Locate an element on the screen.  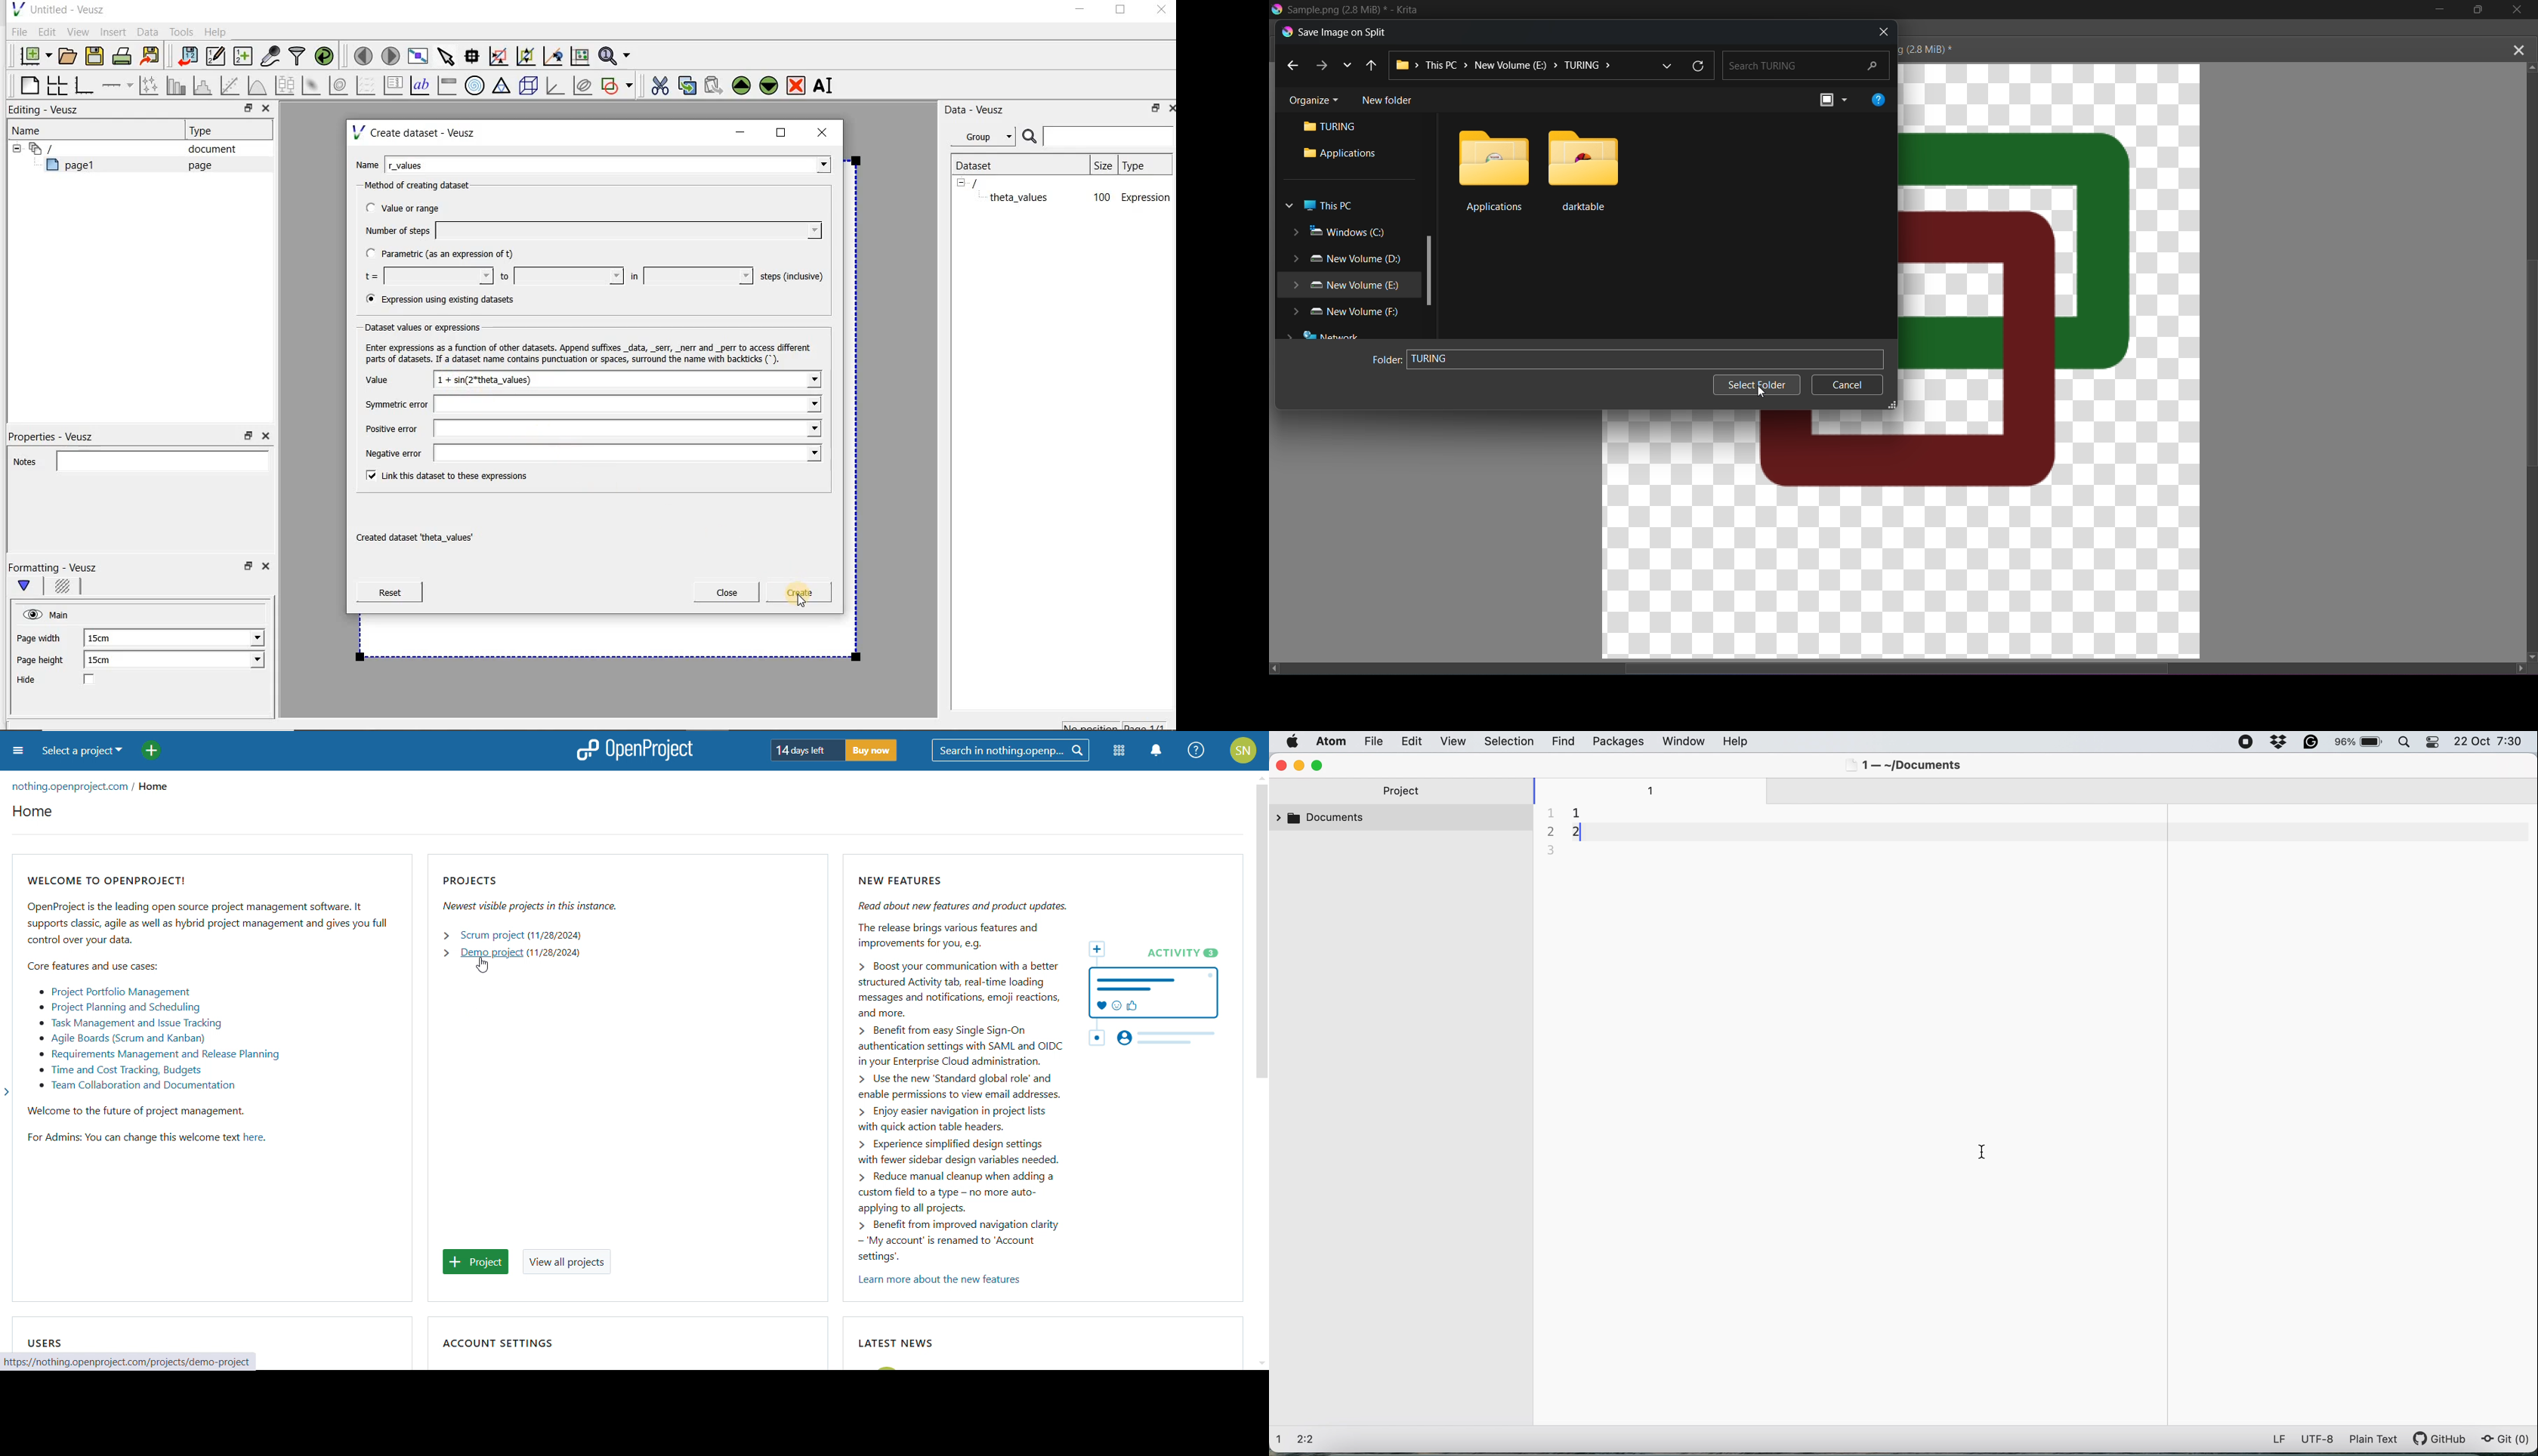
Windows is located at coordinates (1338, 231).